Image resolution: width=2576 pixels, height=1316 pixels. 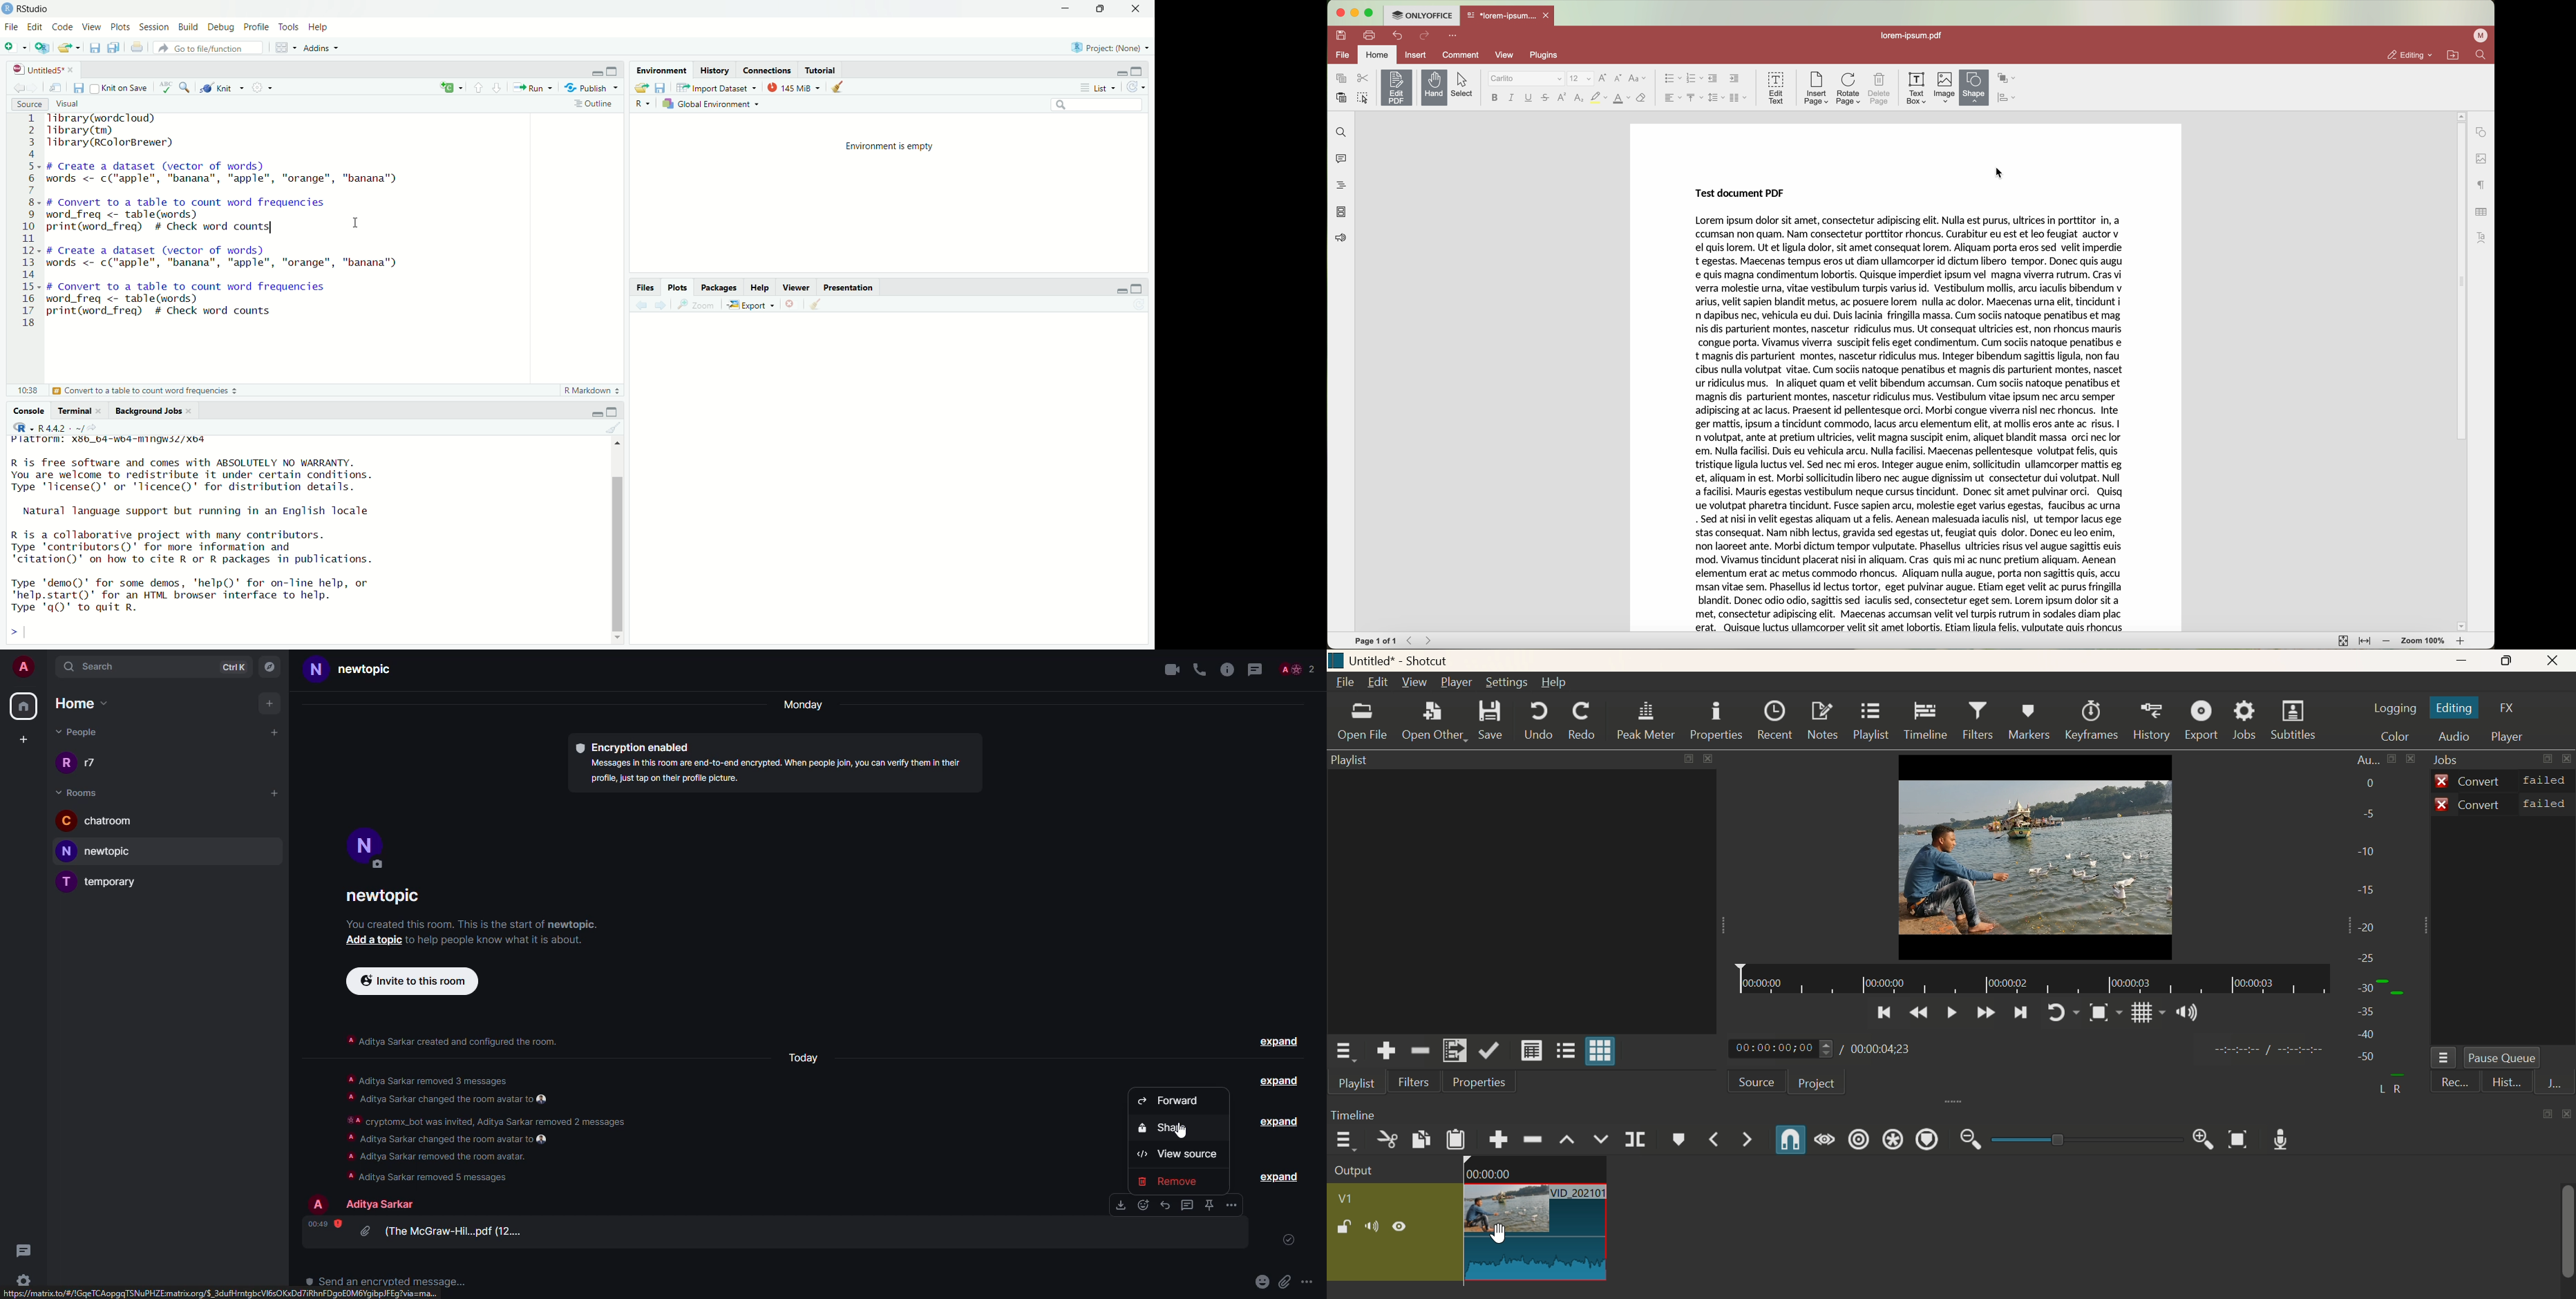 What do you see at coordinates (415, 980) in the screenshot?
I see `invite to this room` at bounding box center [415, 980].